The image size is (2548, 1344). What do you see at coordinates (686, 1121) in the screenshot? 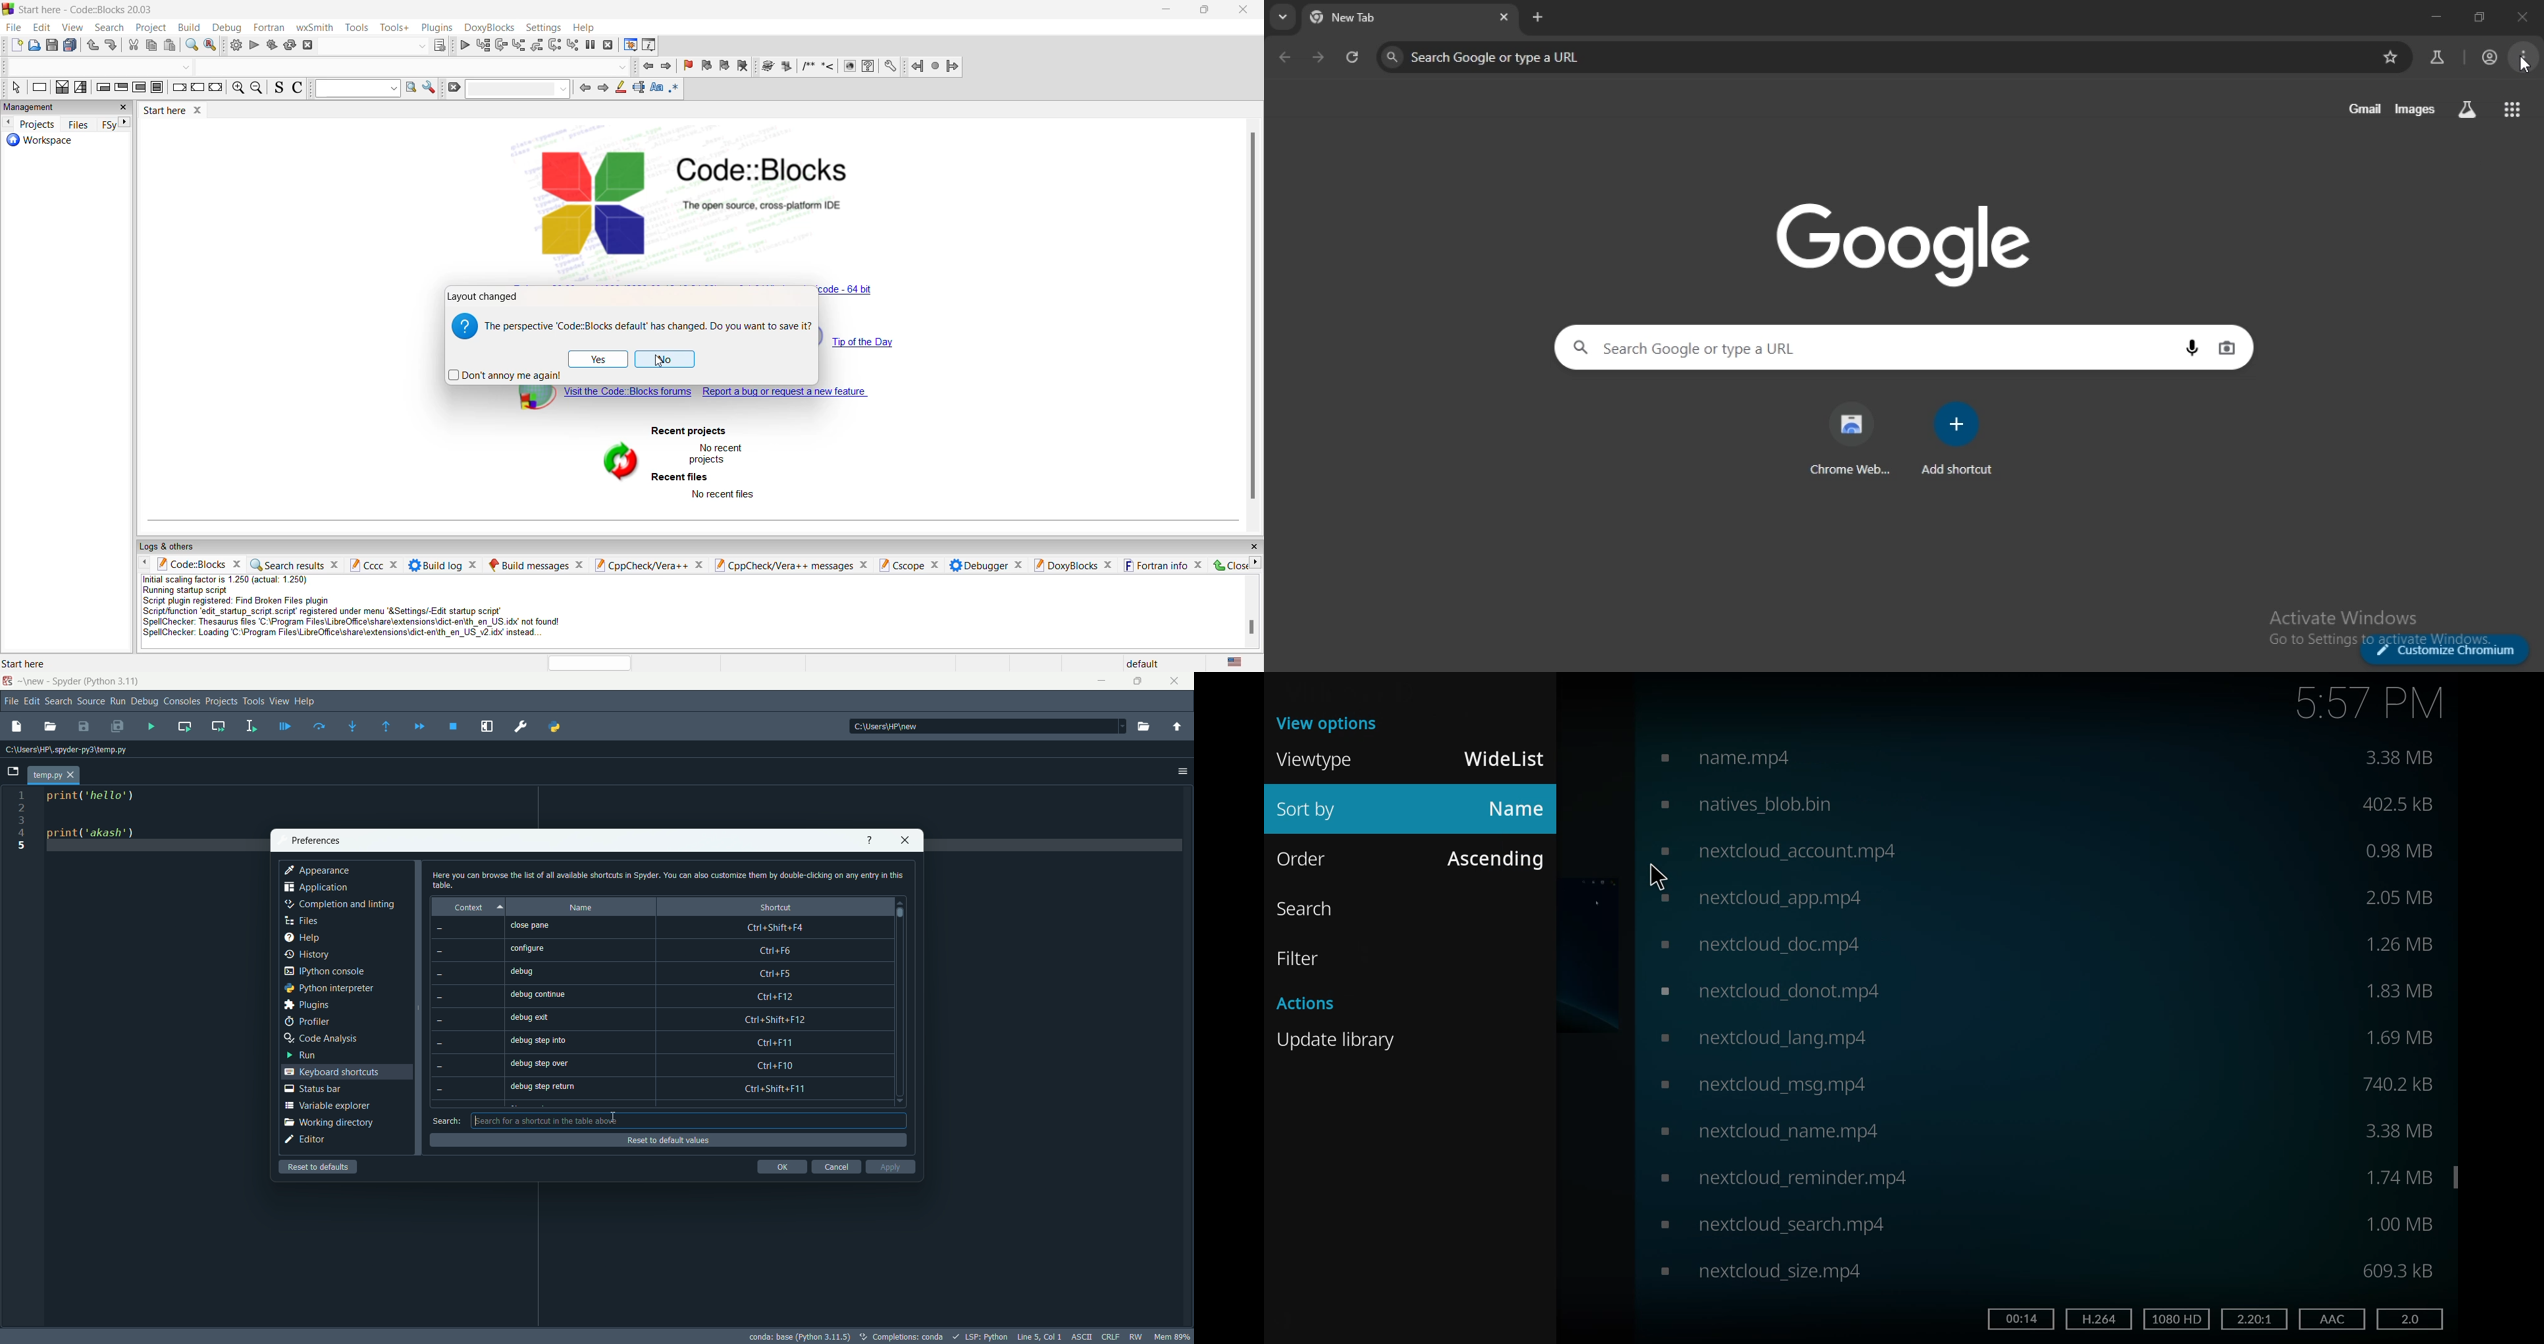
I see `search bar` at bounding box center [686, 1121].